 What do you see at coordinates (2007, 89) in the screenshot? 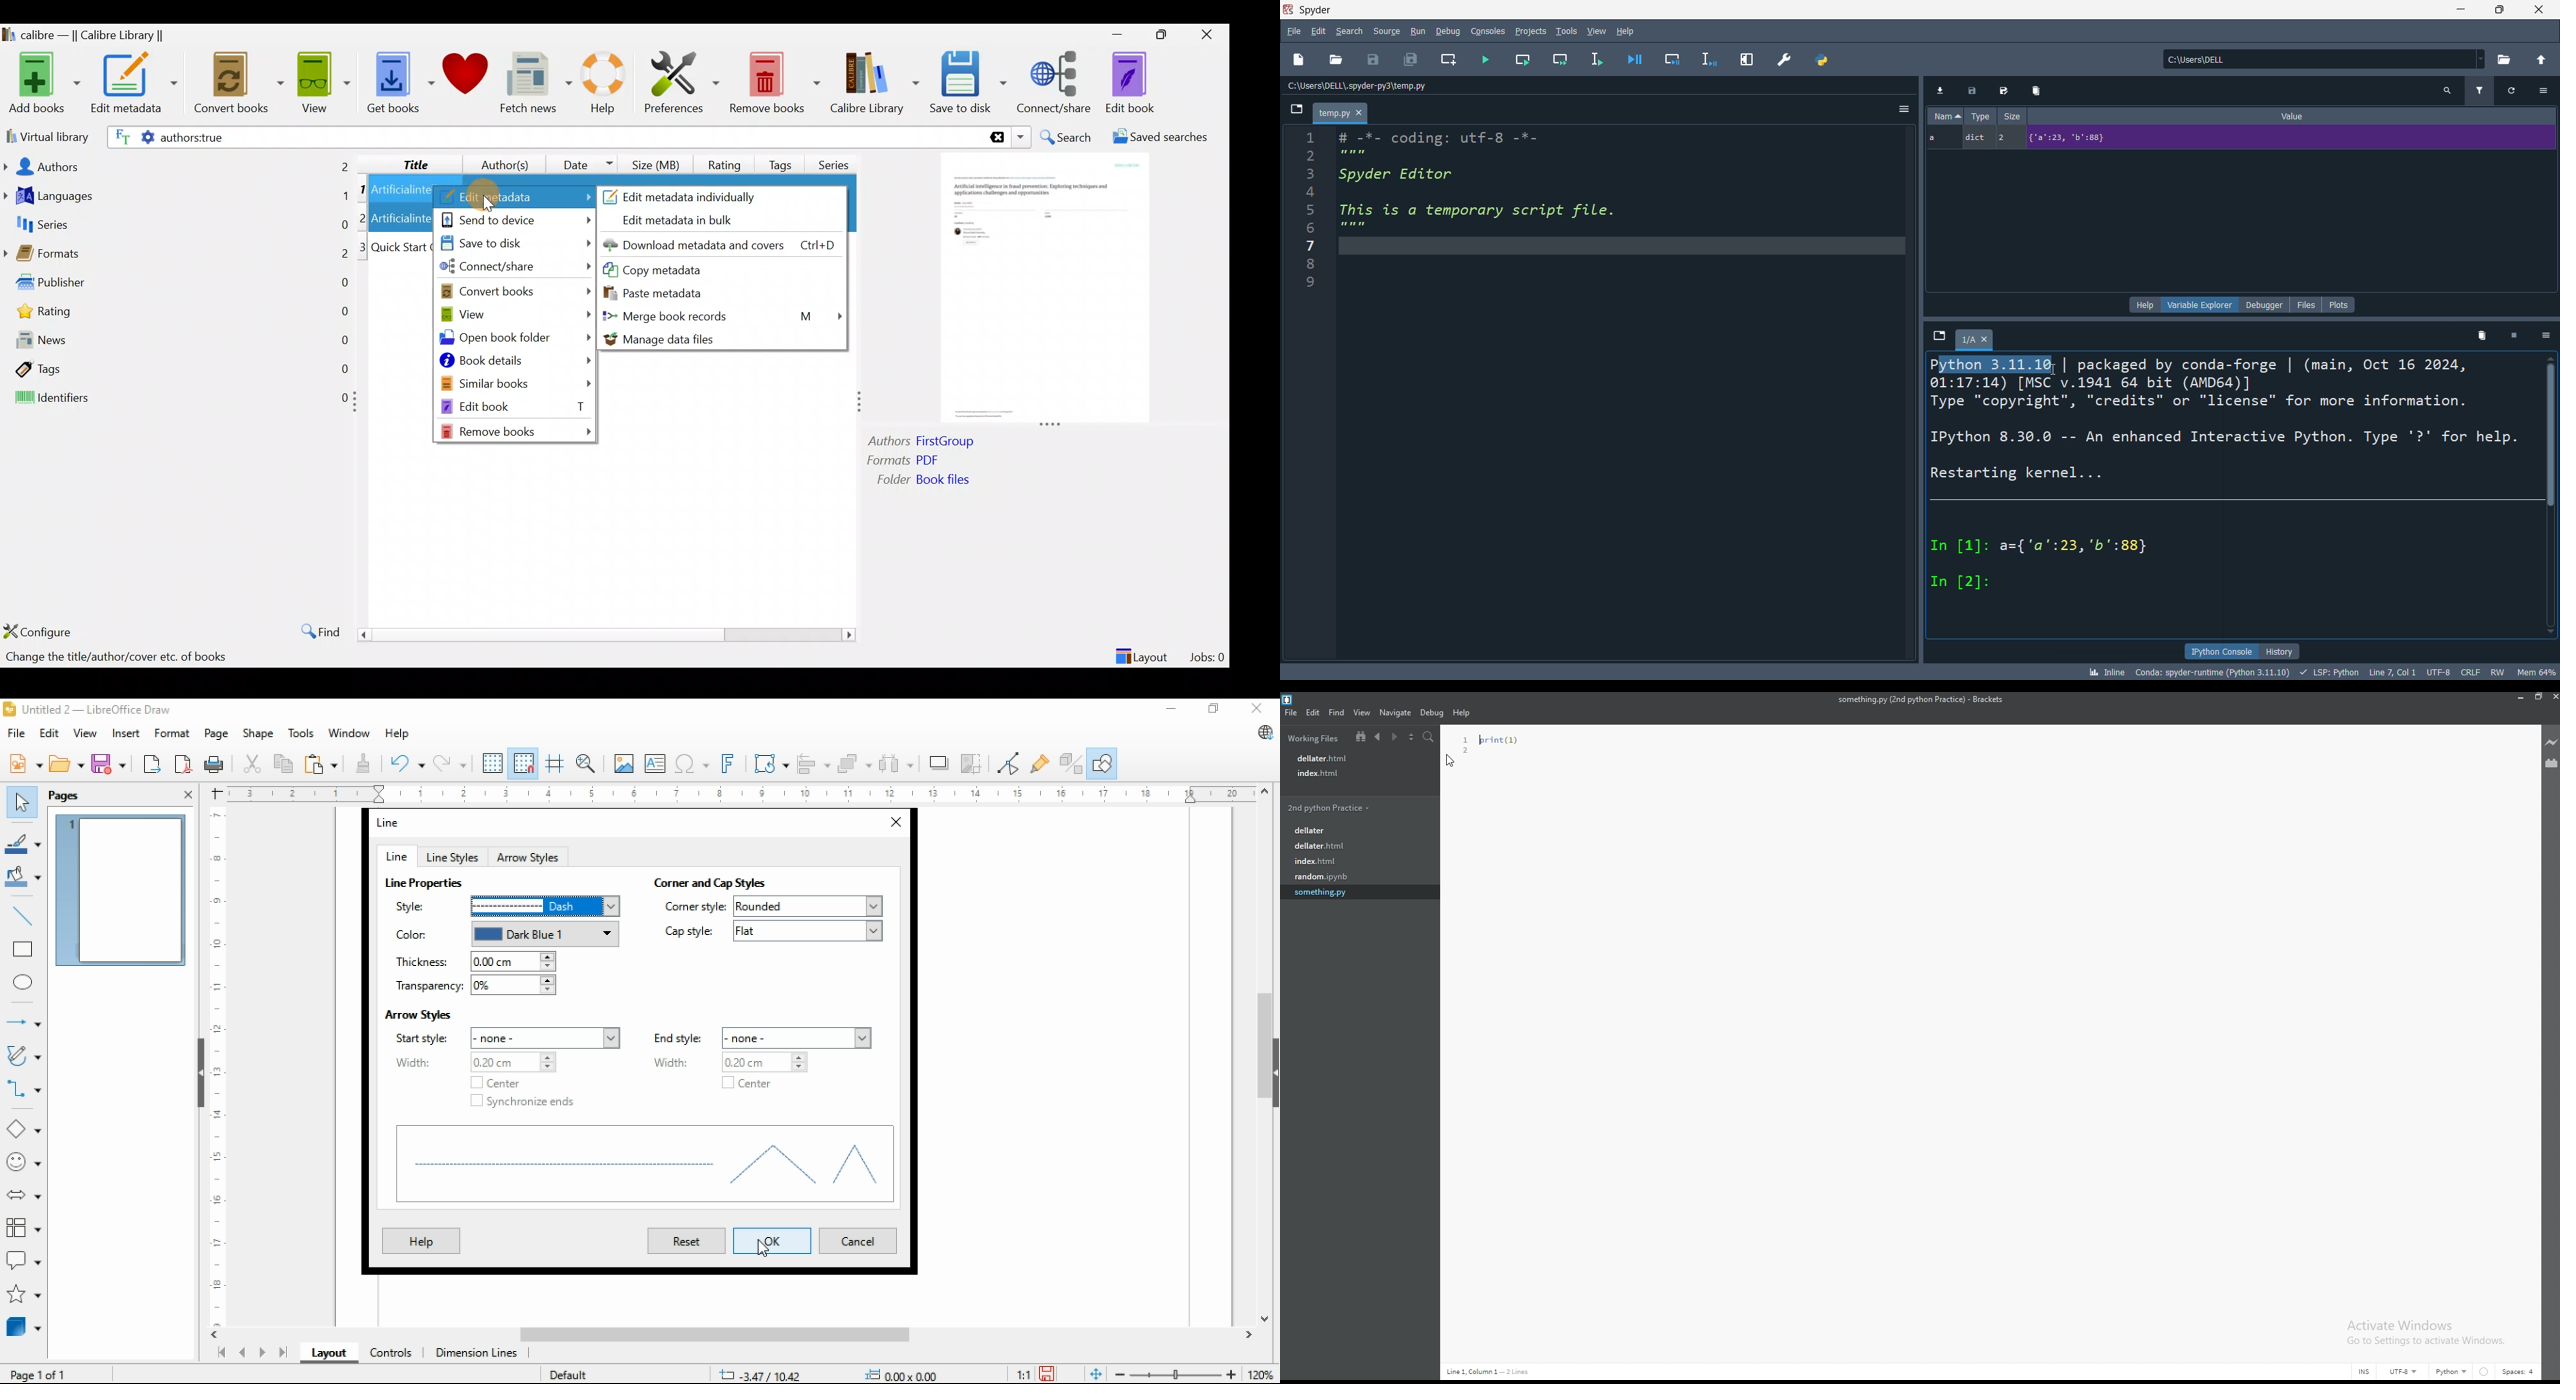
I see `savedata as` at bounding box center [2007, 89].